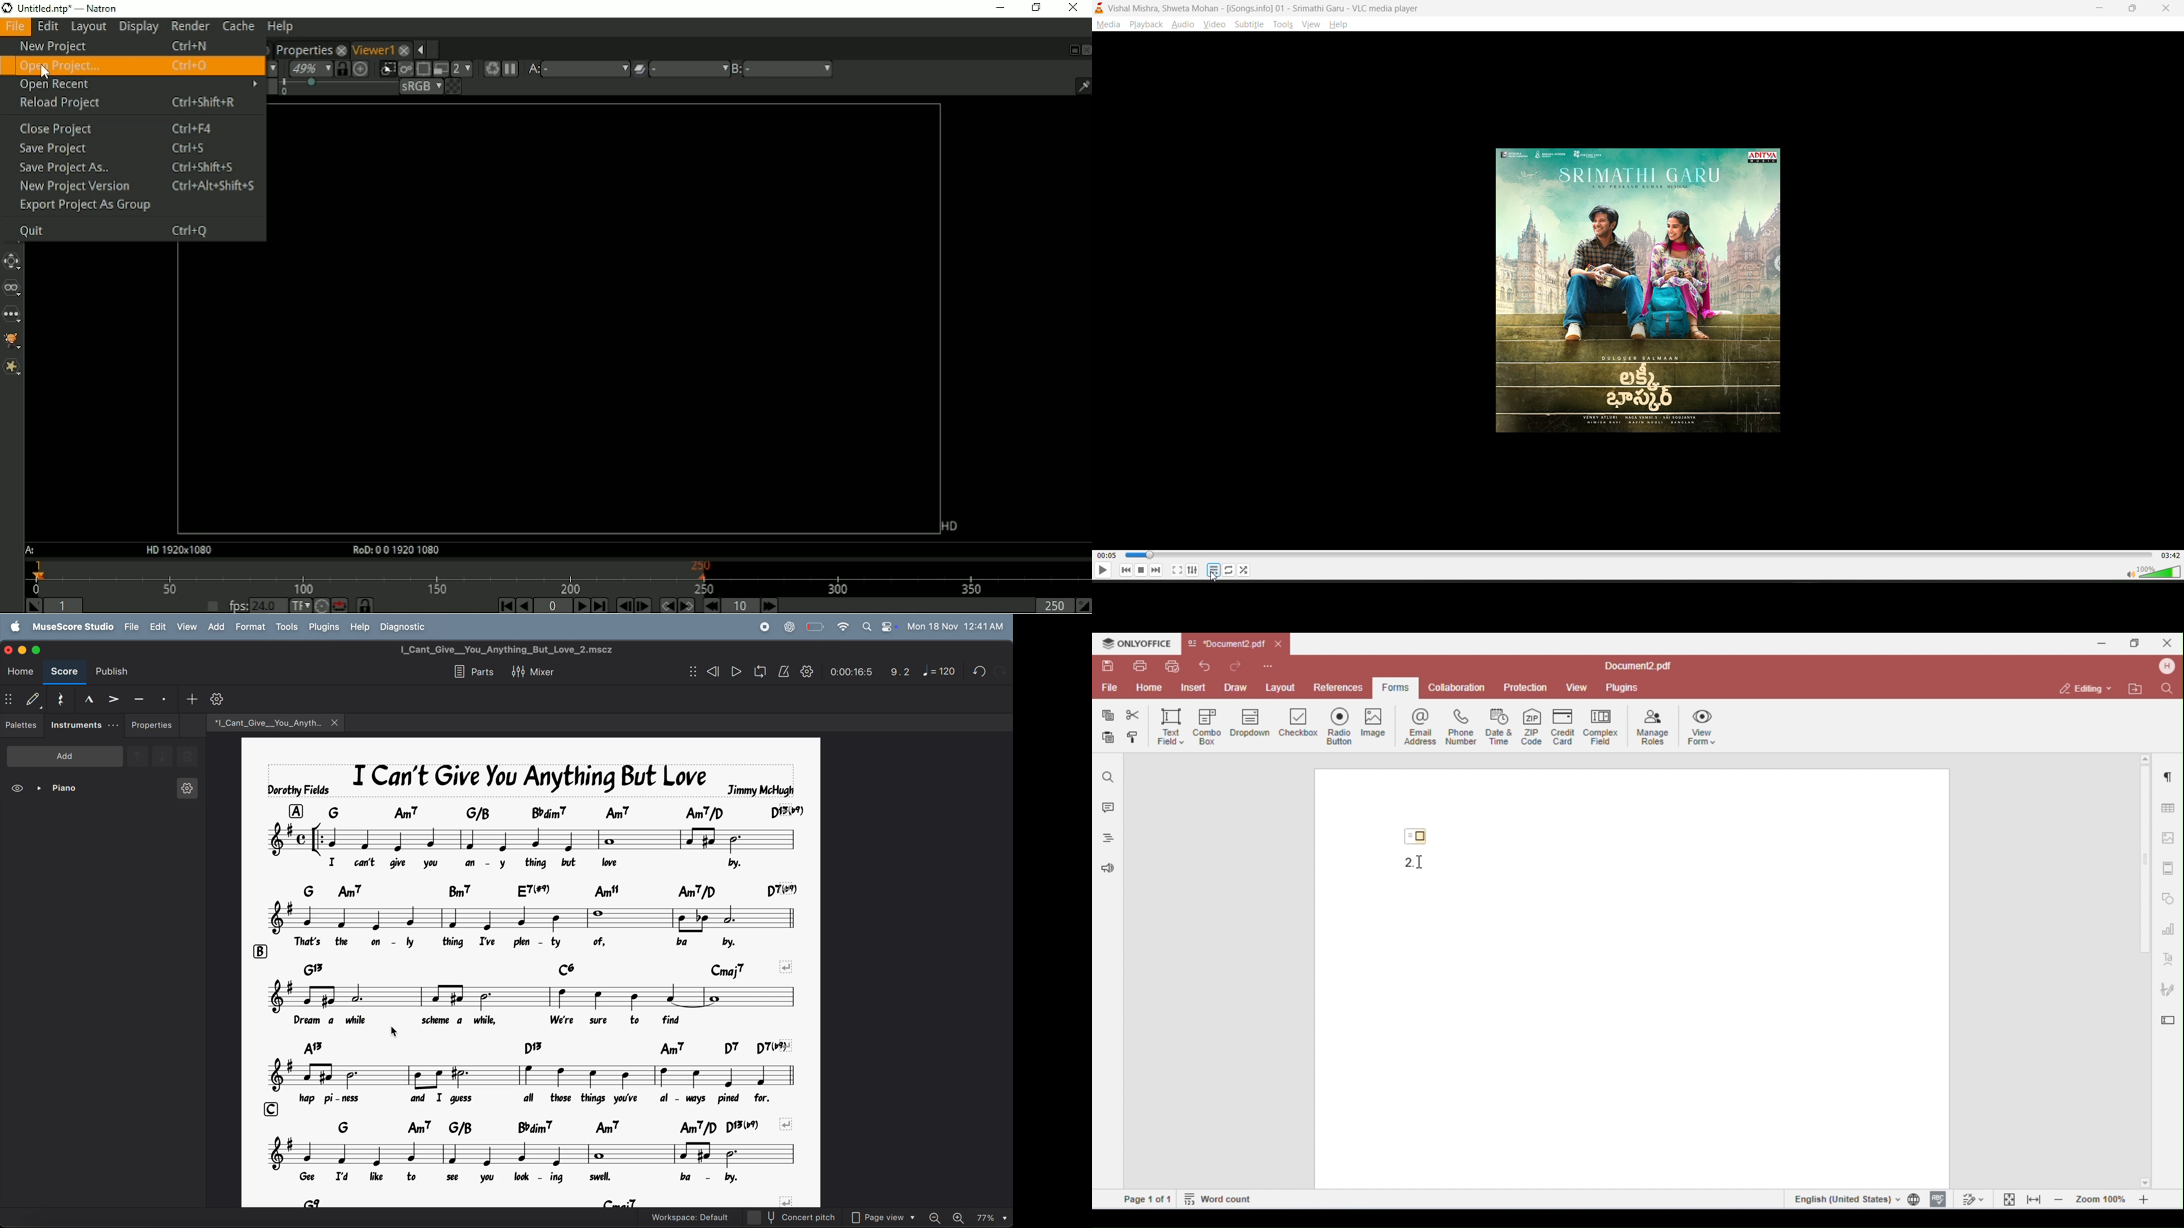  Describe the element at coordinates (136, 186) in the screenshot. I see `New Project Version` at that location.